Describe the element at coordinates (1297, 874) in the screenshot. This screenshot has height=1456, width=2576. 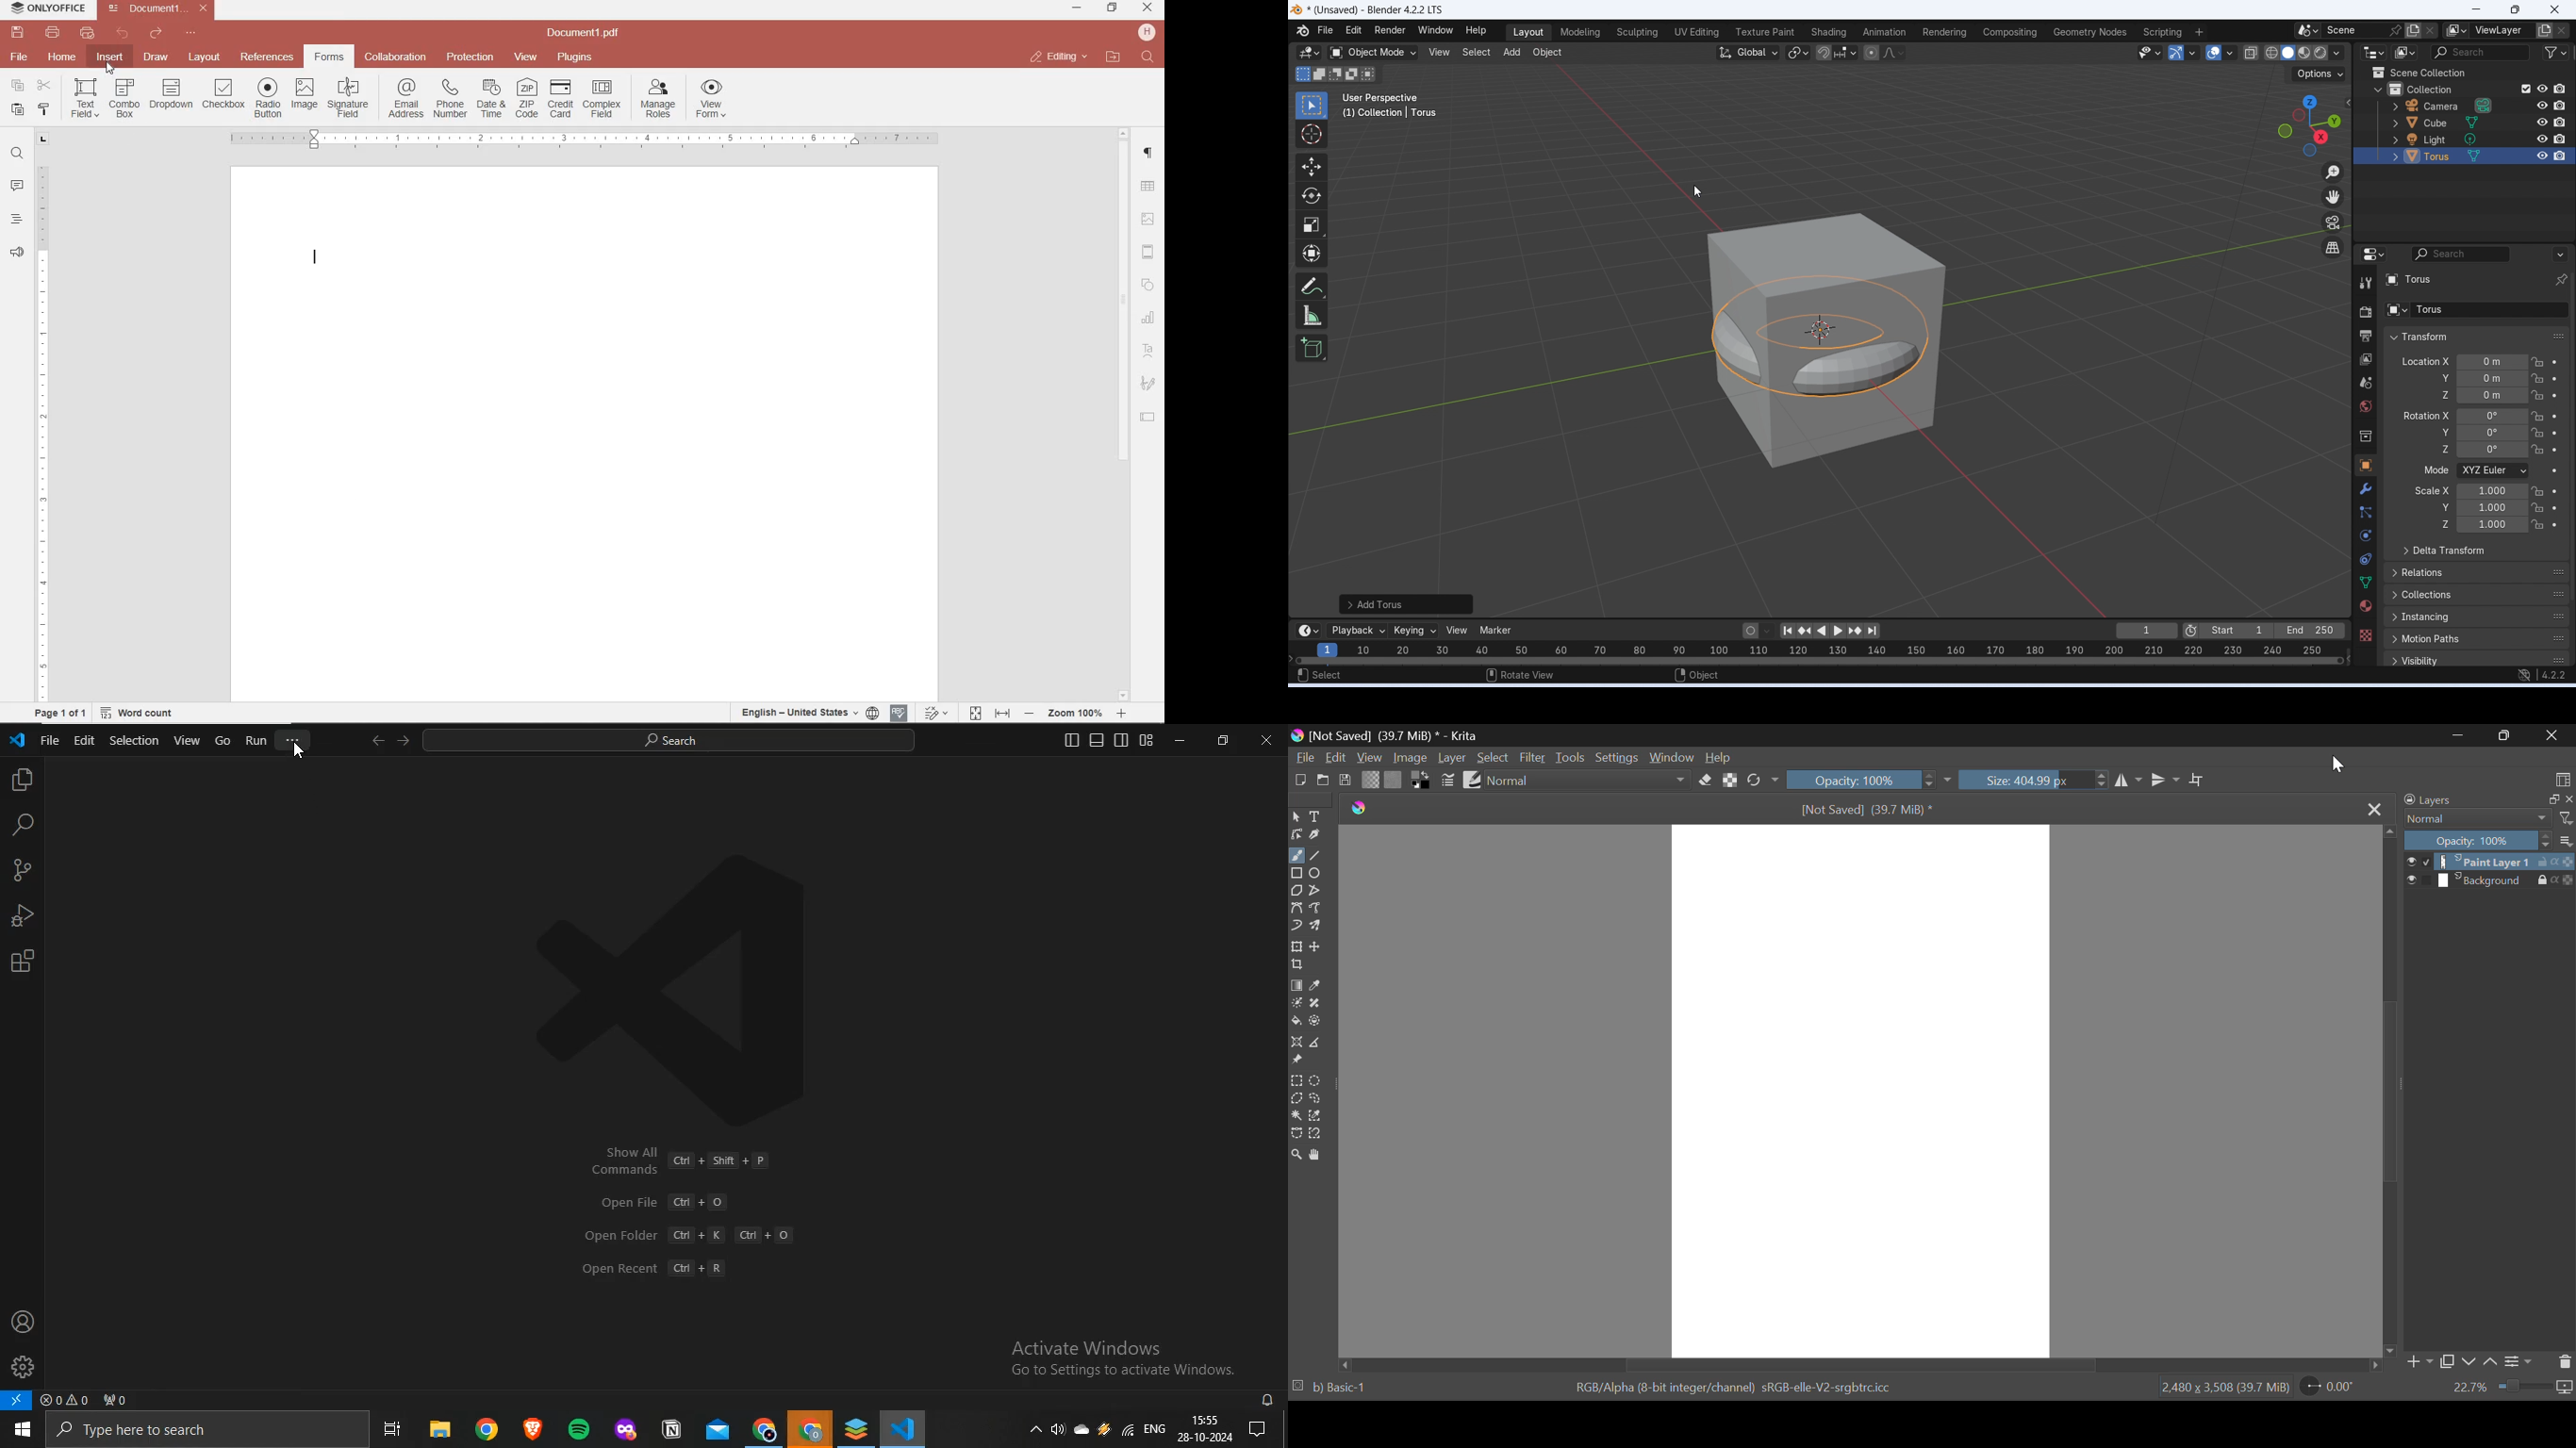
I see `Rectangle` at that location.